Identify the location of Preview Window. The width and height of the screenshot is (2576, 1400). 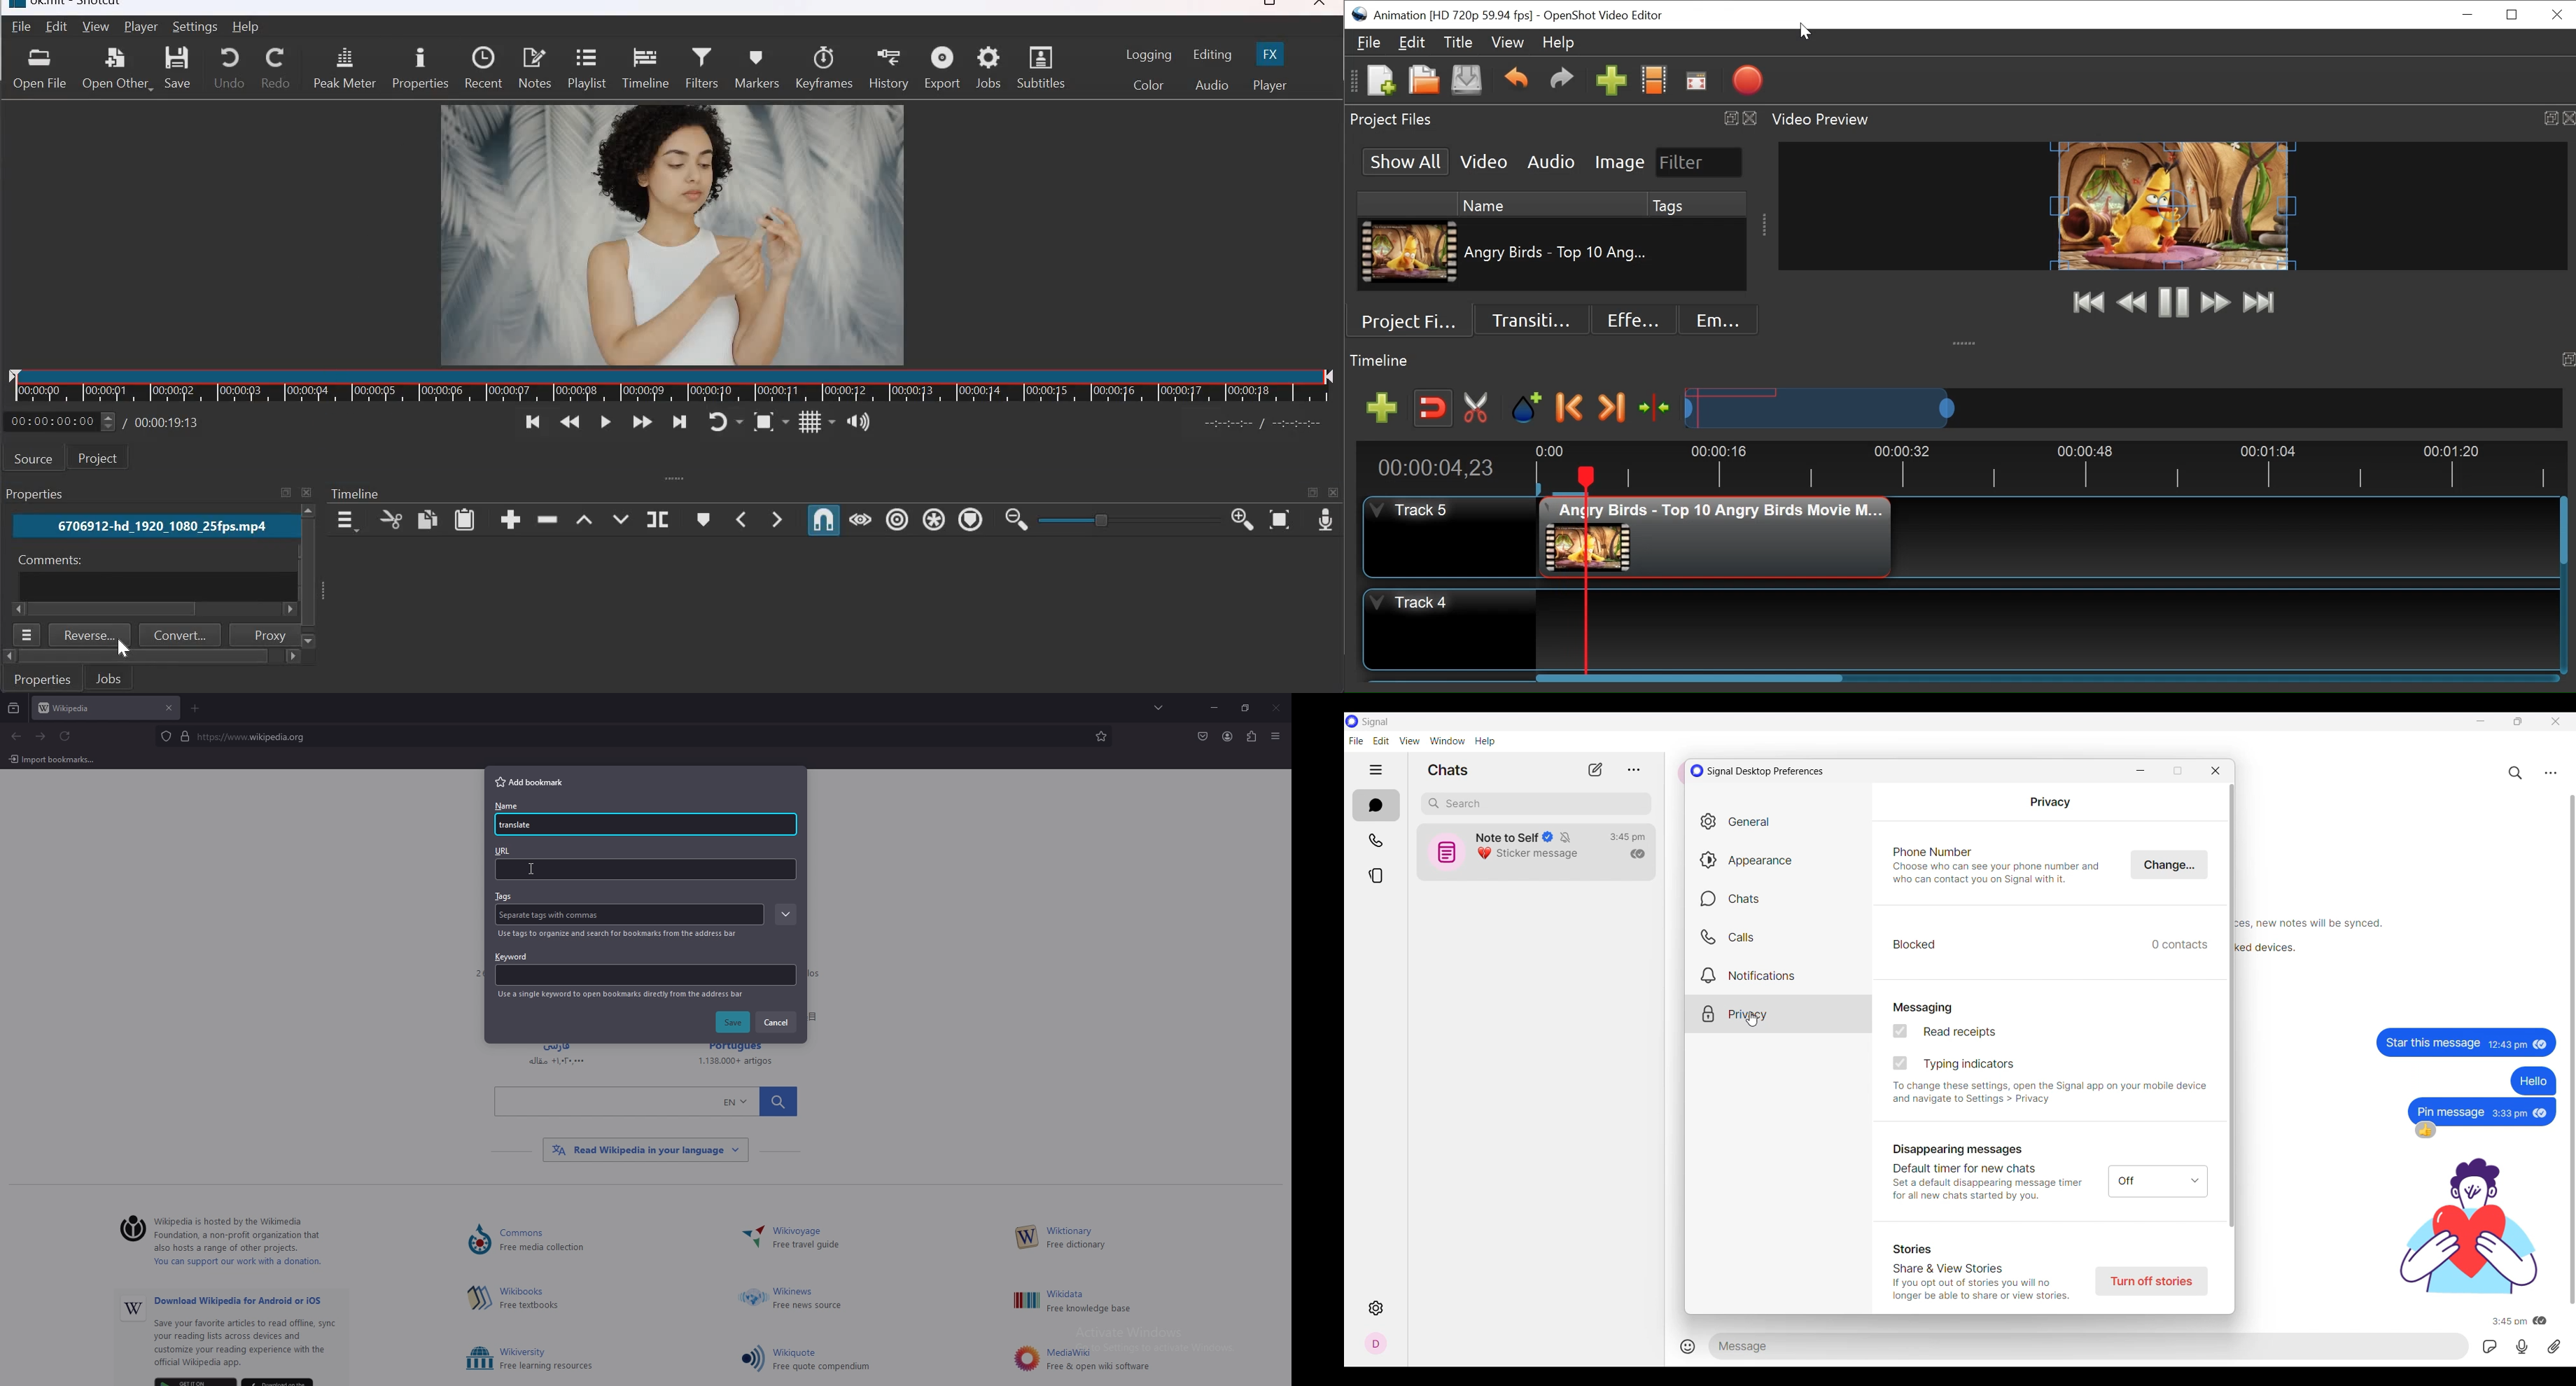
(2170, 207).